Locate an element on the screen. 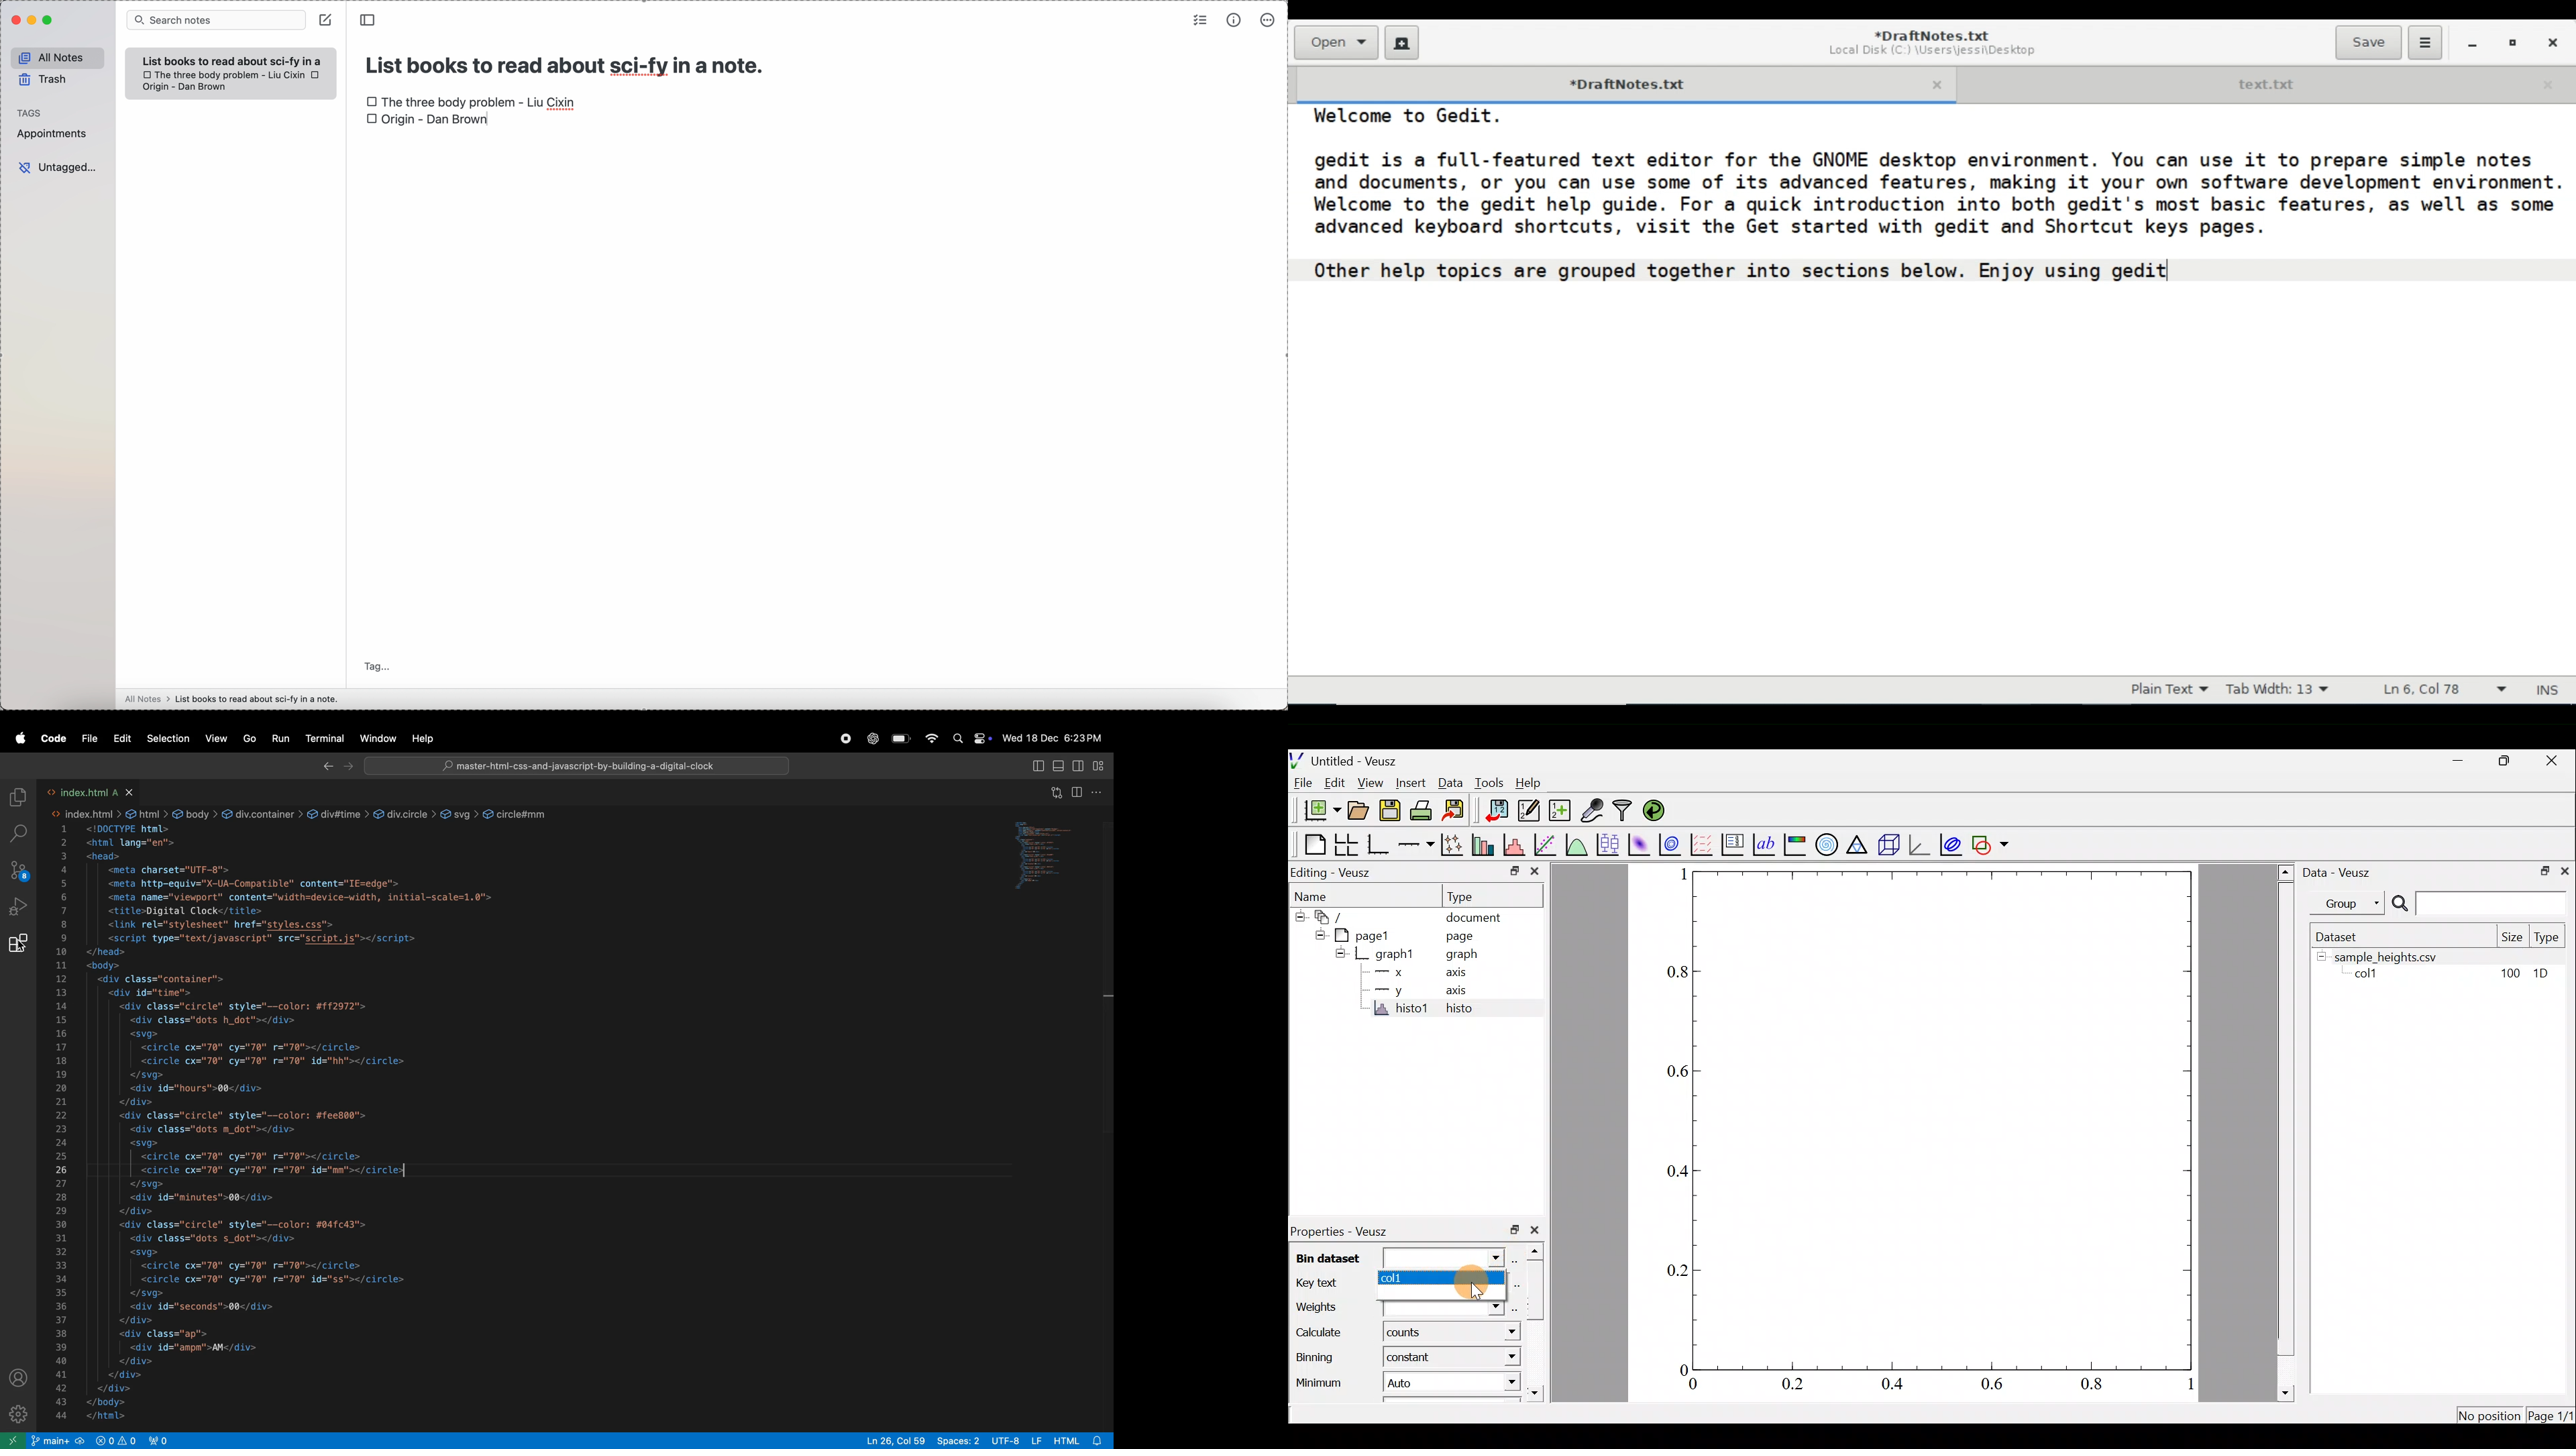 This screenshot has width=2576, height=1456. close Simplenote is located at coordinates (14, 20).